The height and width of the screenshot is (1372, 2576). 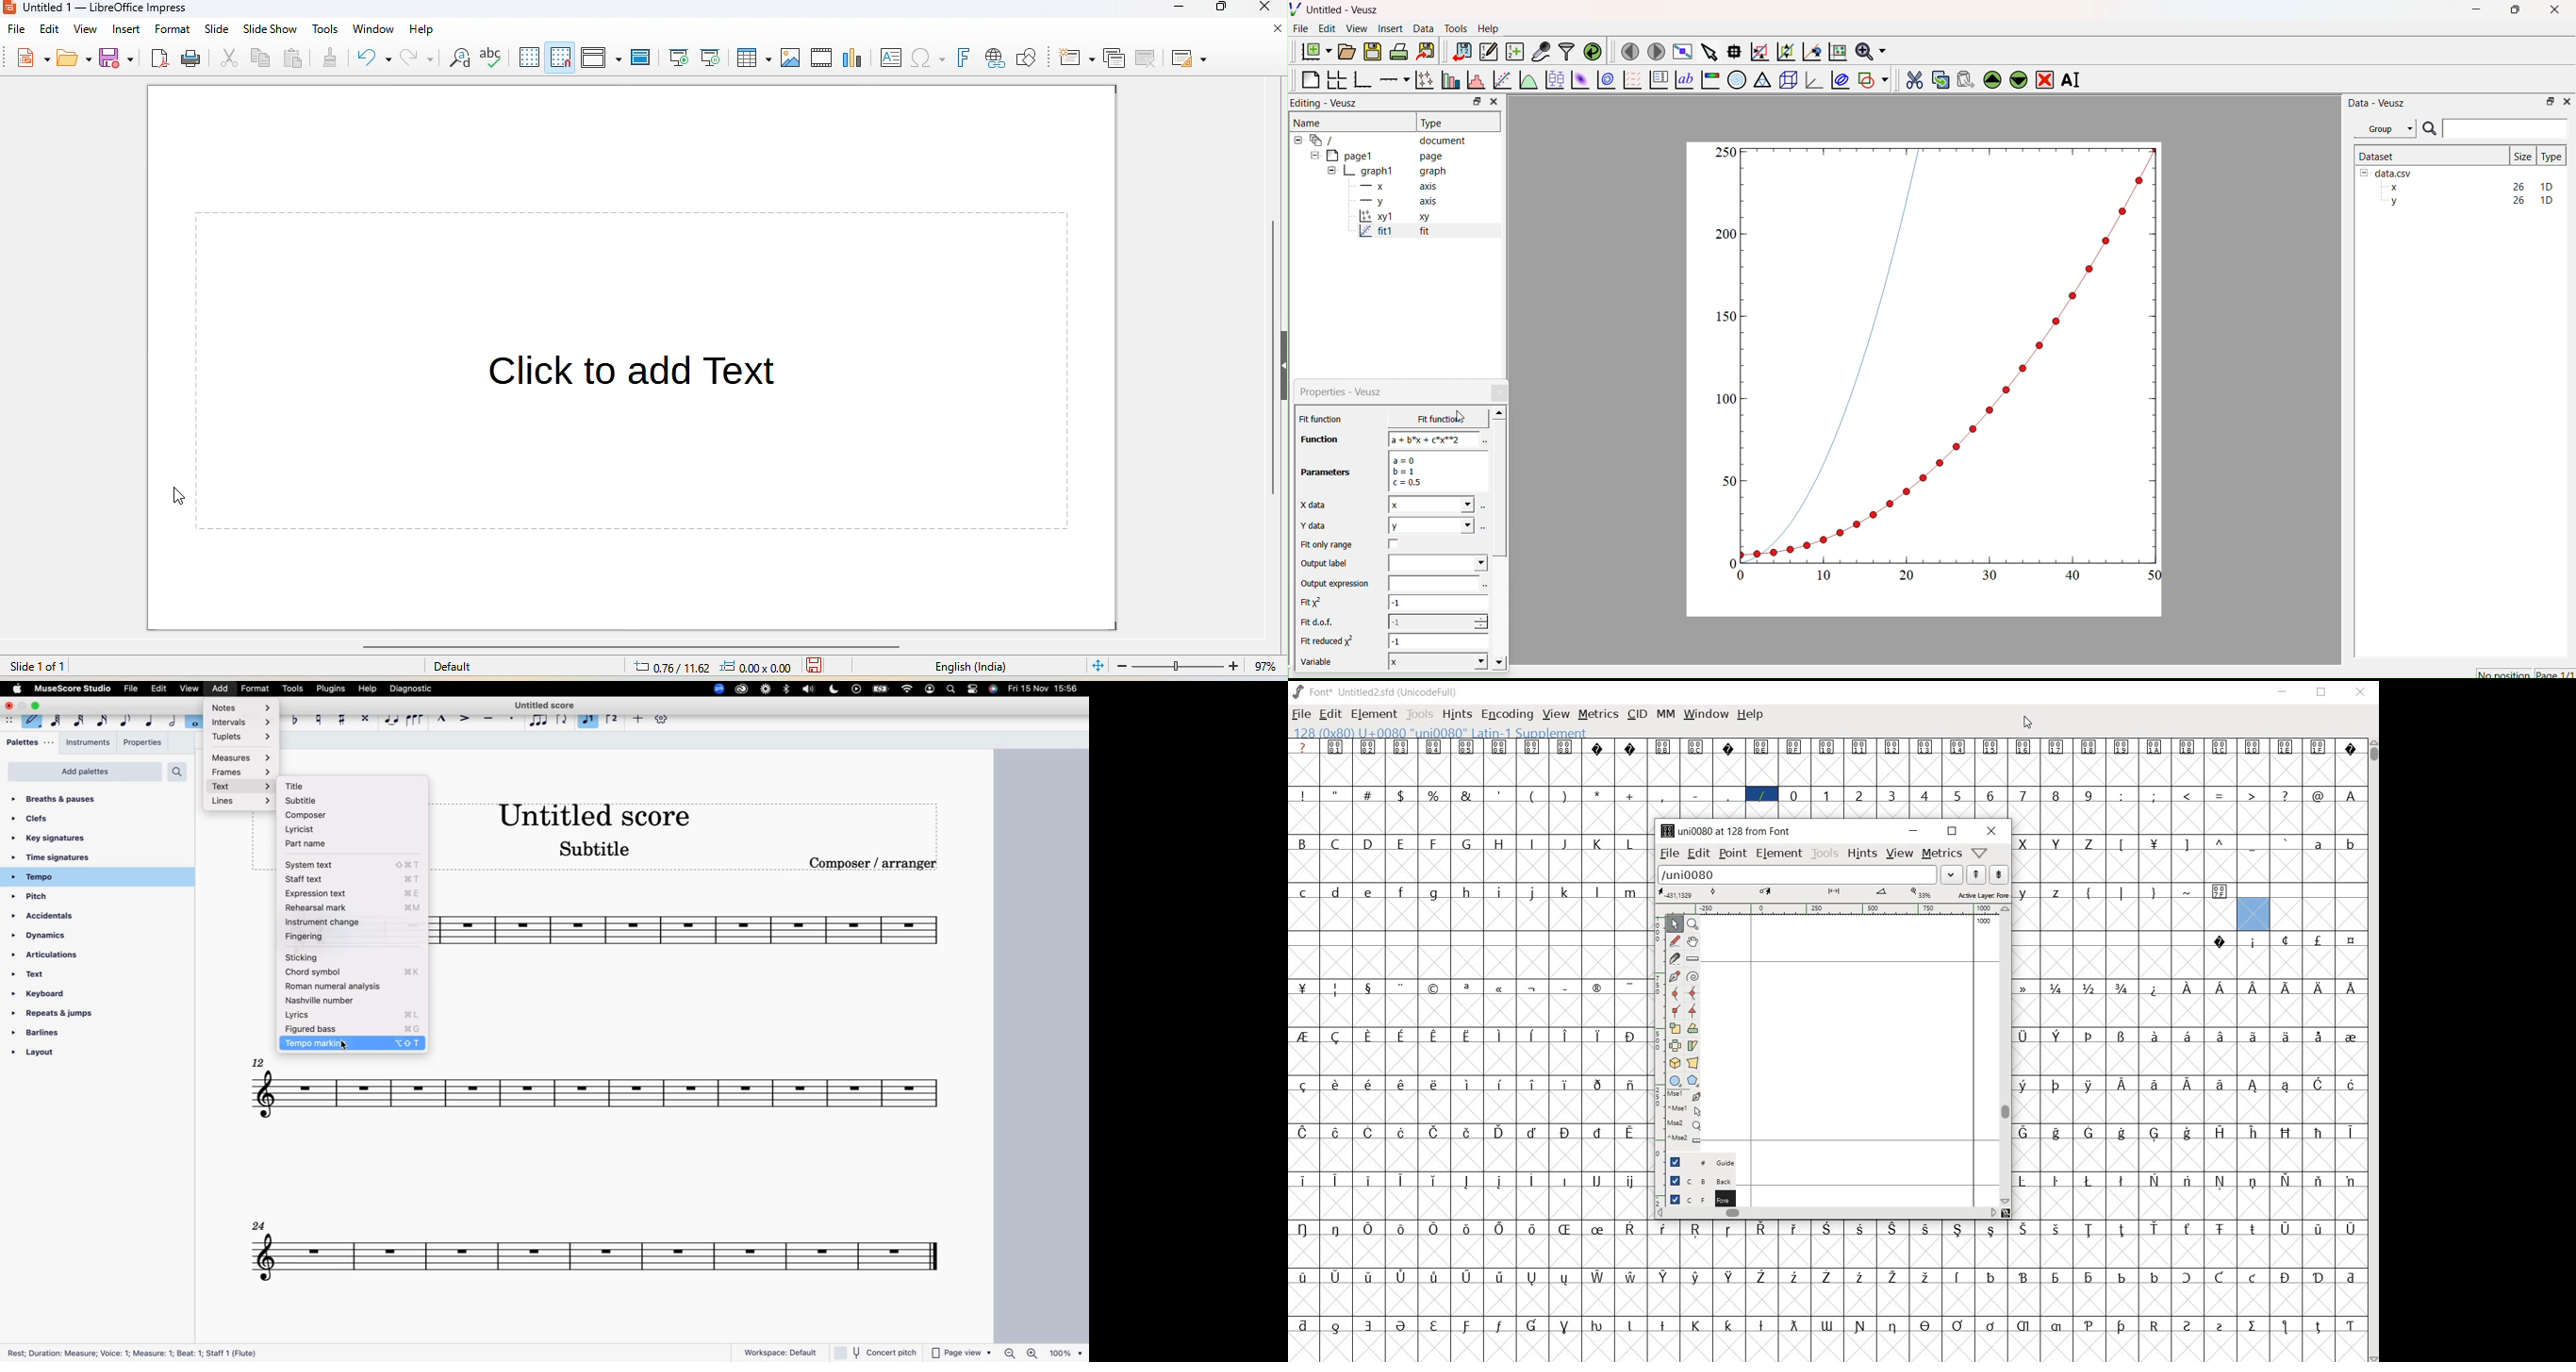 I want to click on glyph, so click(x=1992, y=1277).